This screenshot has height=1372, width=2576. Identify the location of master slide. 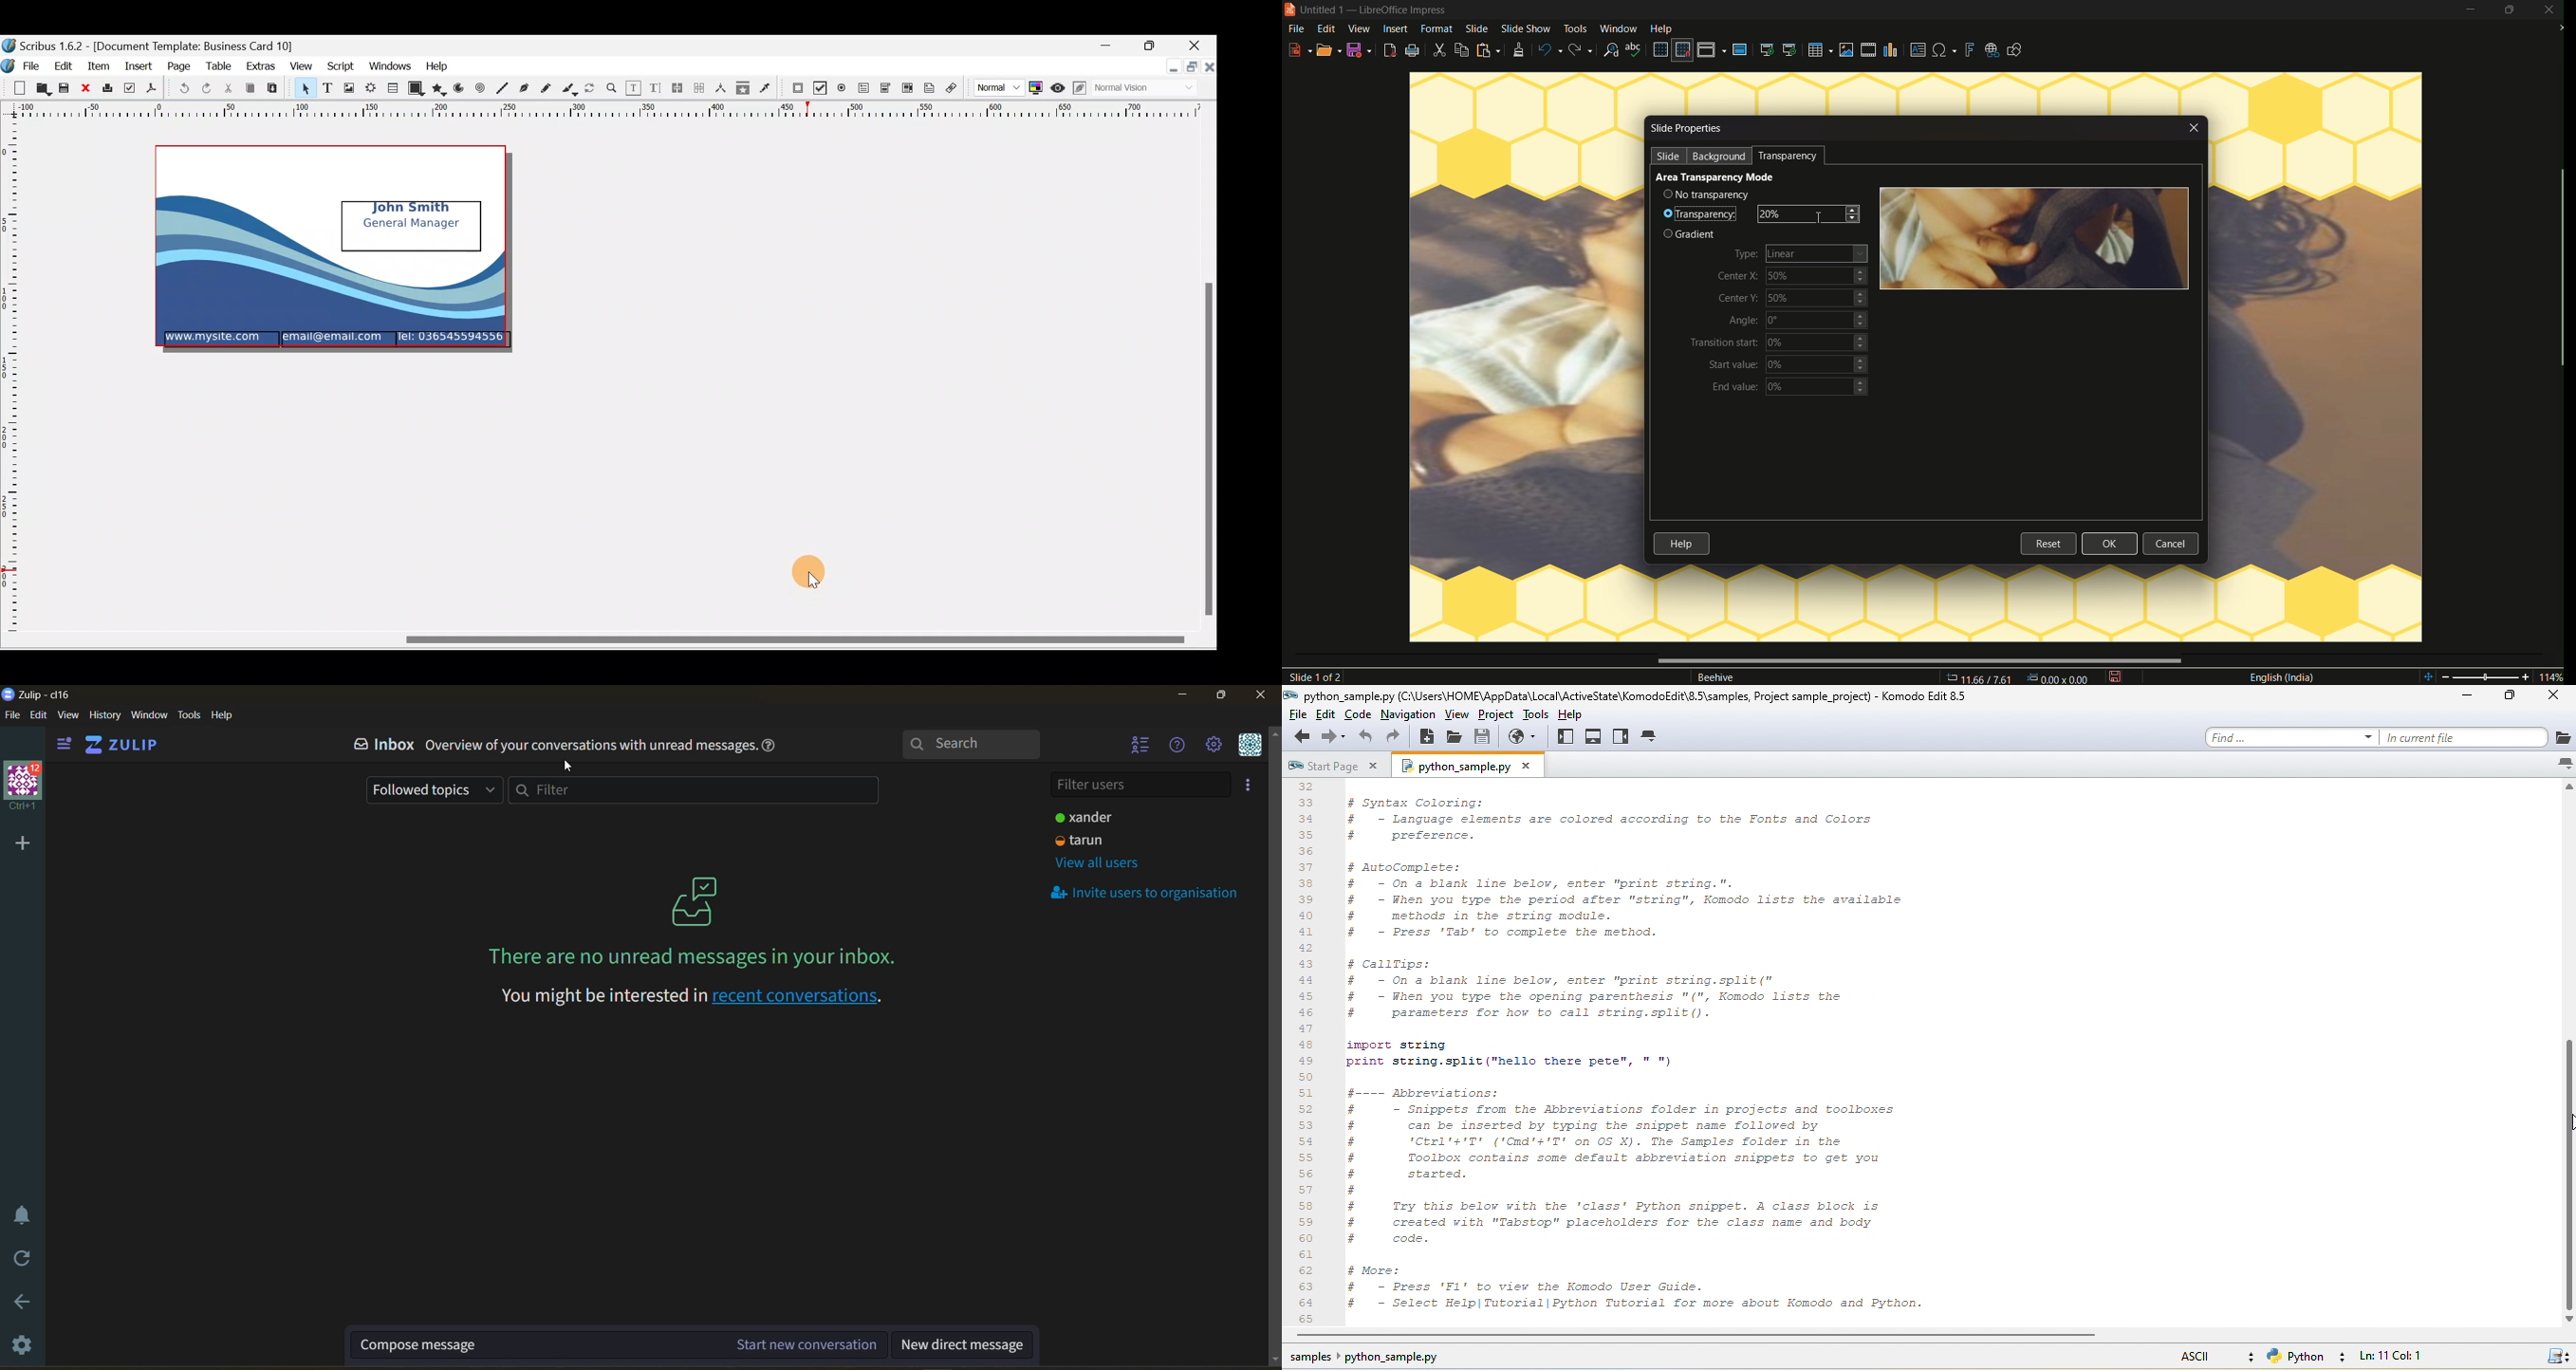
(1743, 50).